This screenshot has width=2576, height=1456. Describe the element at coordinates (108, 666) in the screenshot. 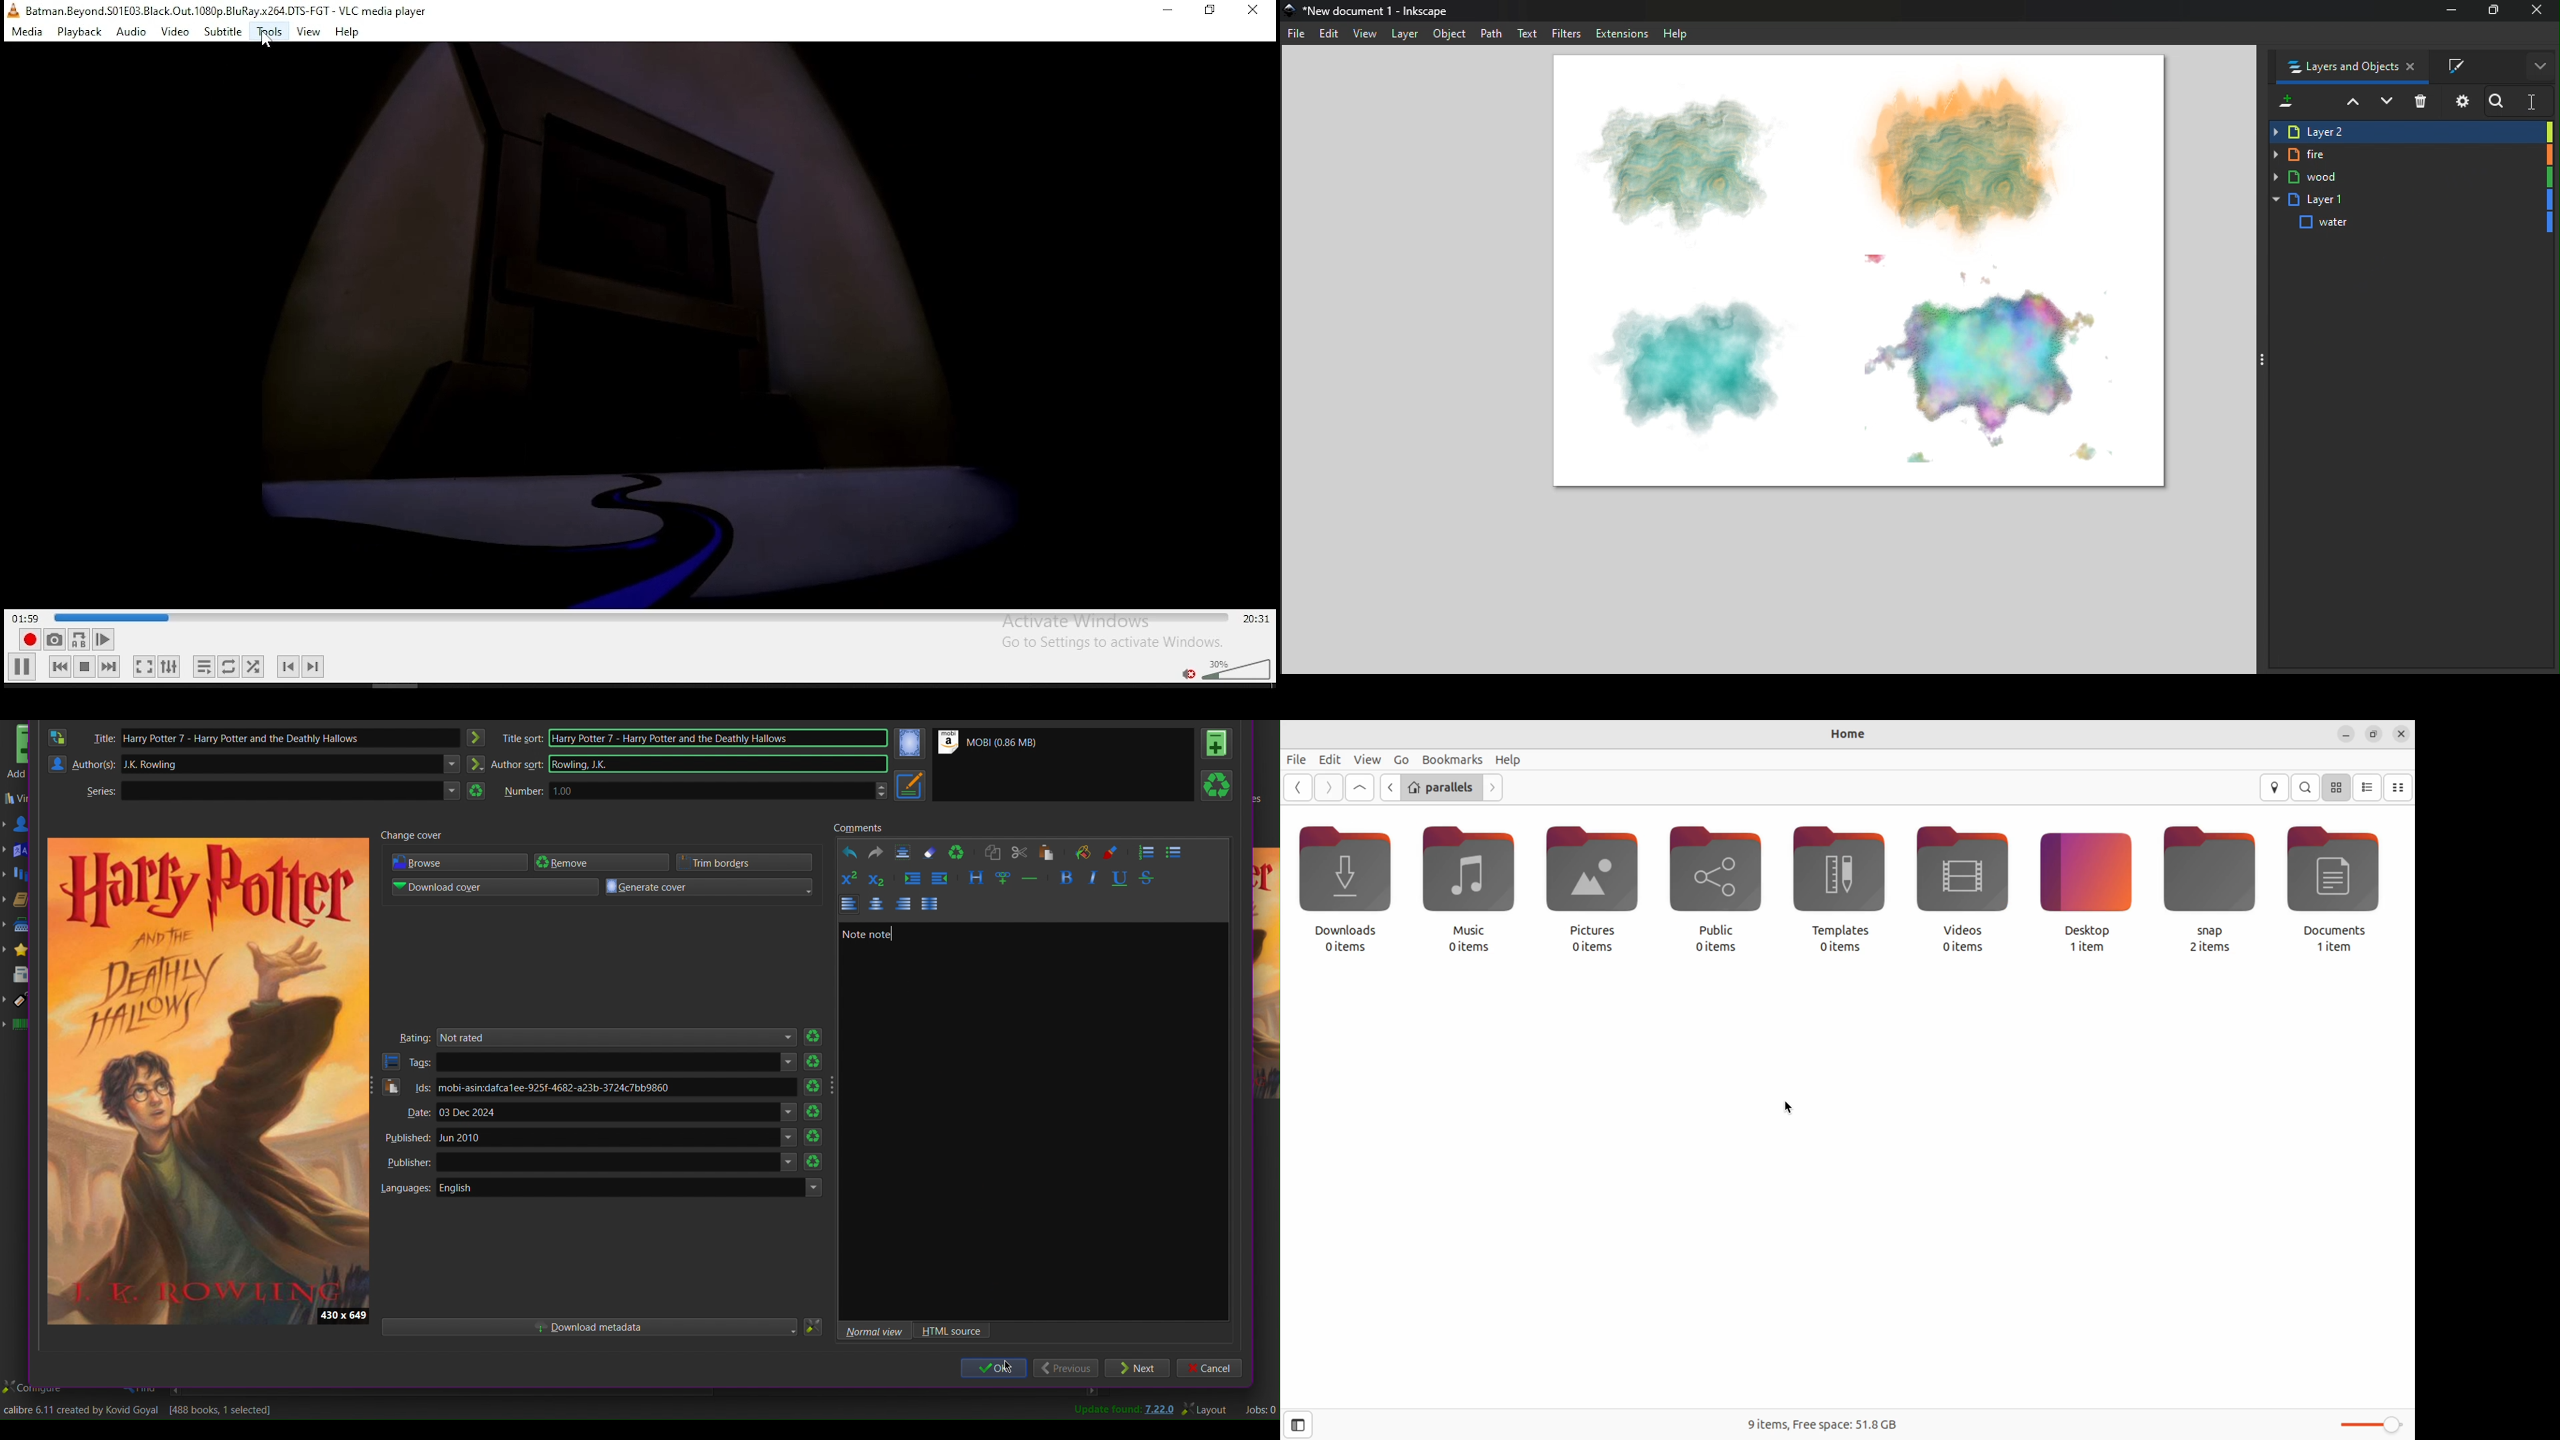

I see `next track in playlist. Skips forward when held` at that location.